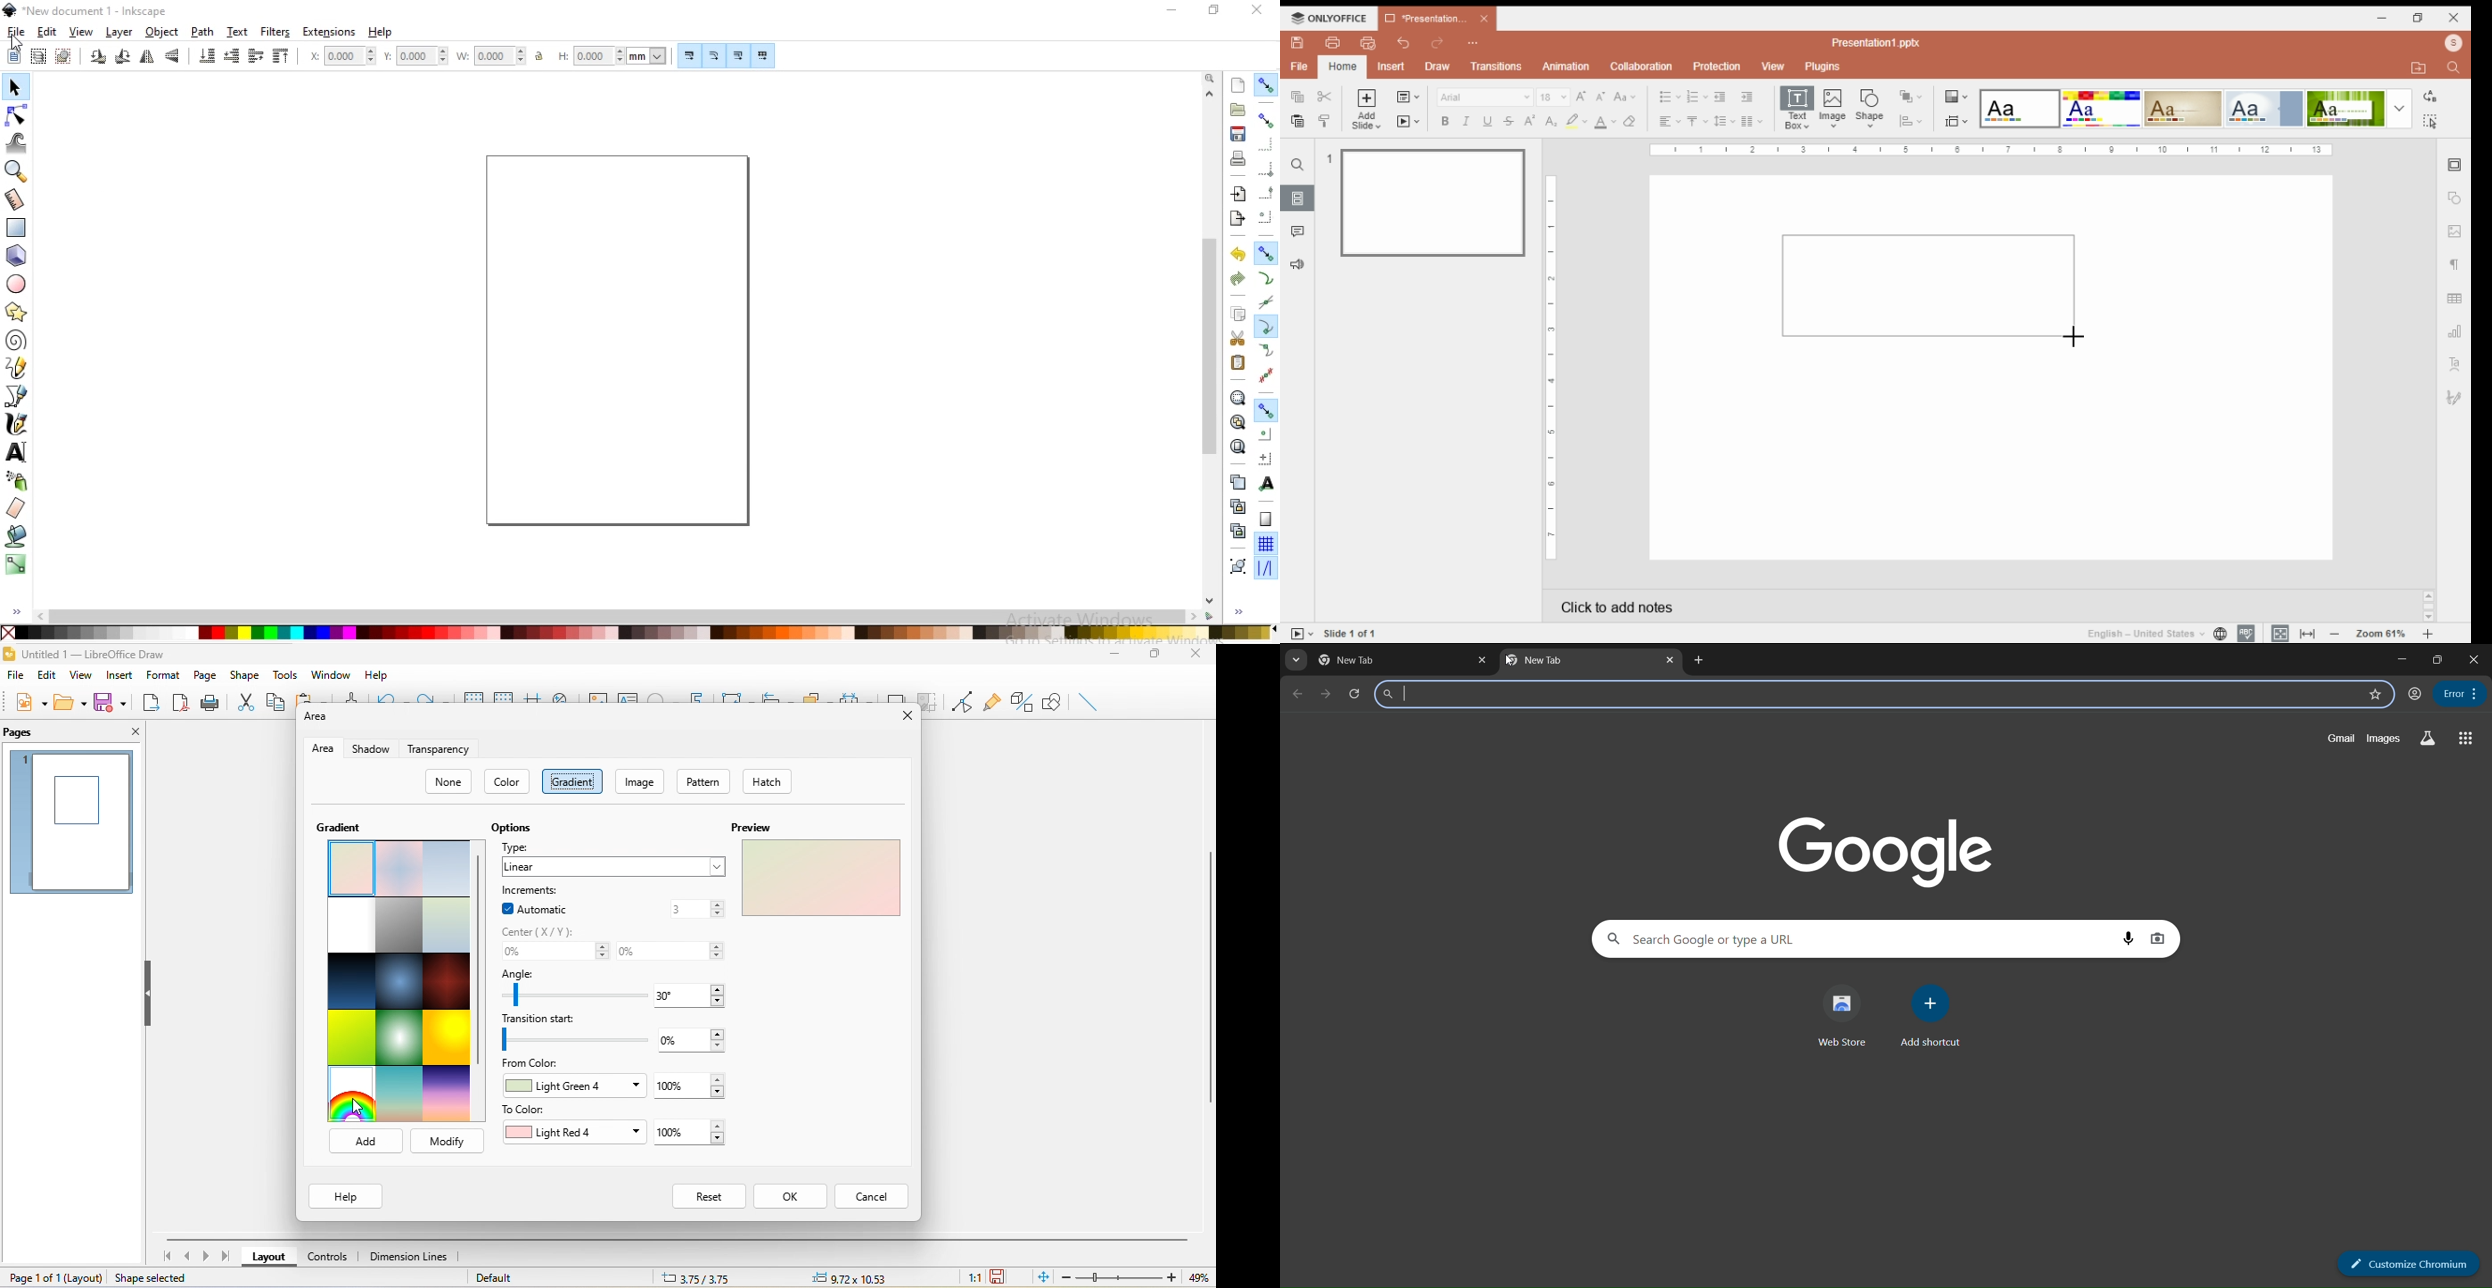 The image size is (2492, 1288). What do you see at coordinates (534, 1064) in the screenshot?
I see `from color` at bounding box center [534, 1064].